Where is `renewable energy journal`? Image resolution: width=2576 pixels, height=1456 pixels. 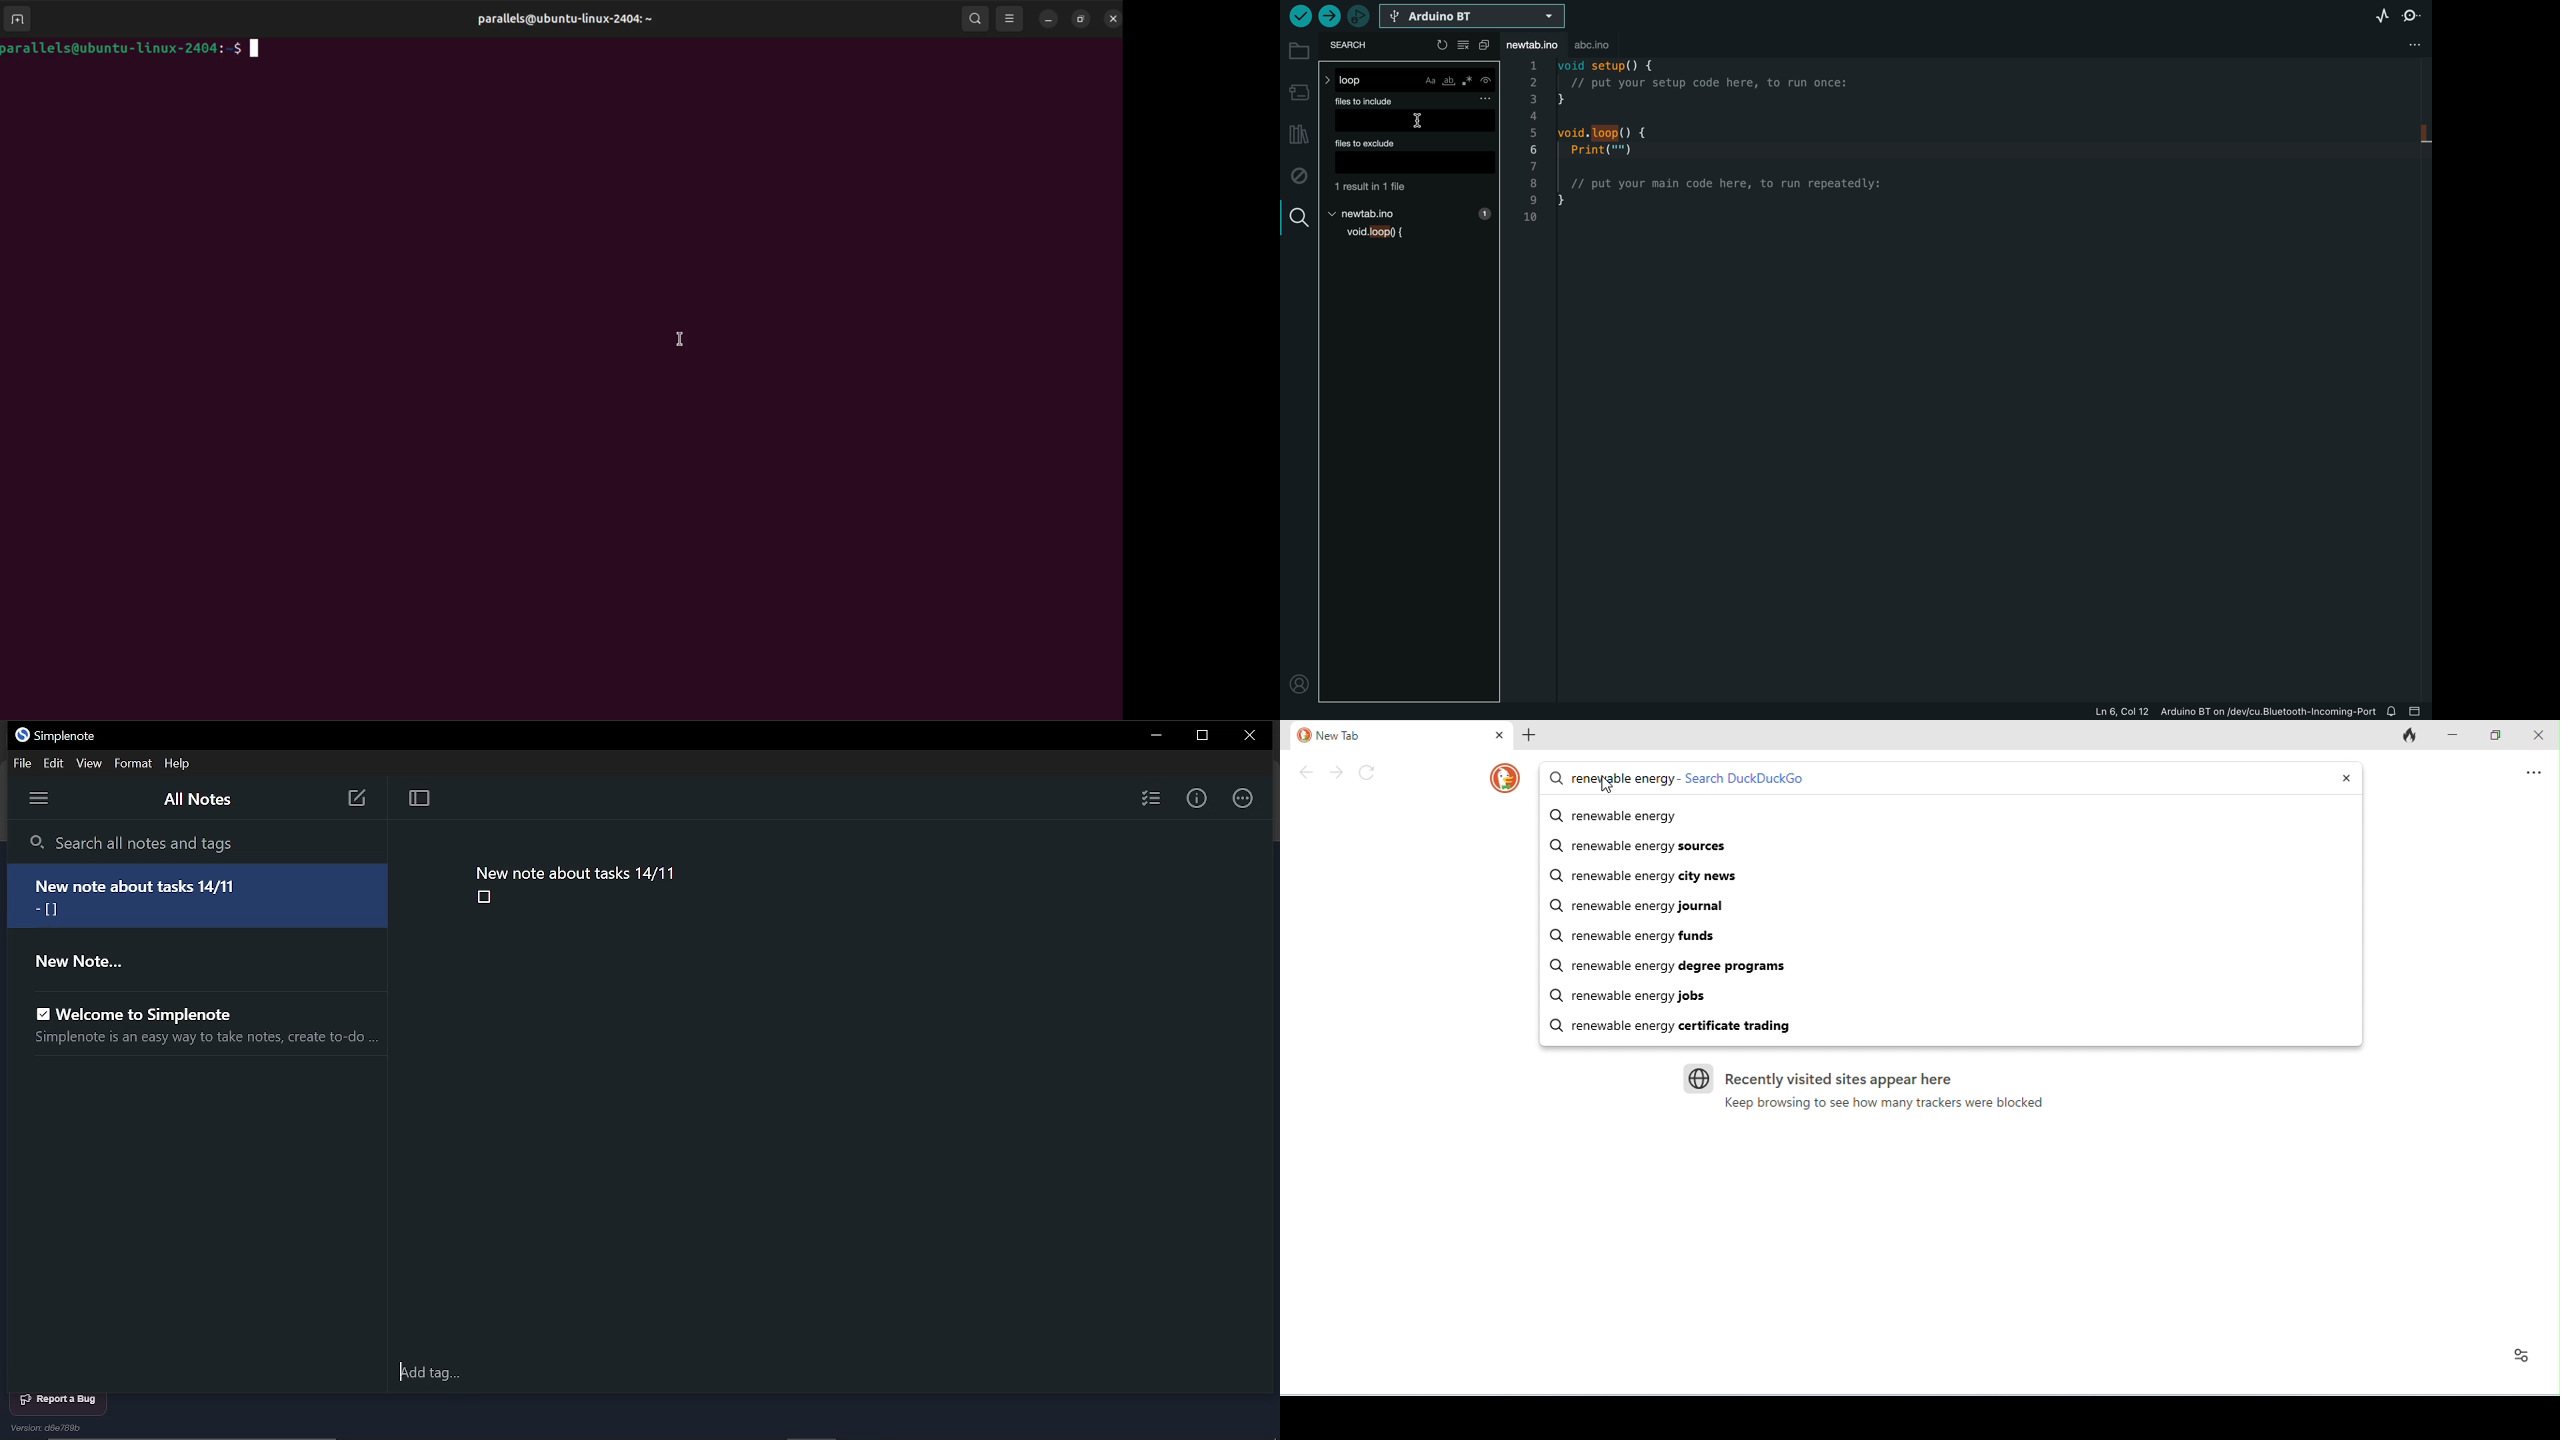
renewable energy journal is located at coordinates (1962, 907).